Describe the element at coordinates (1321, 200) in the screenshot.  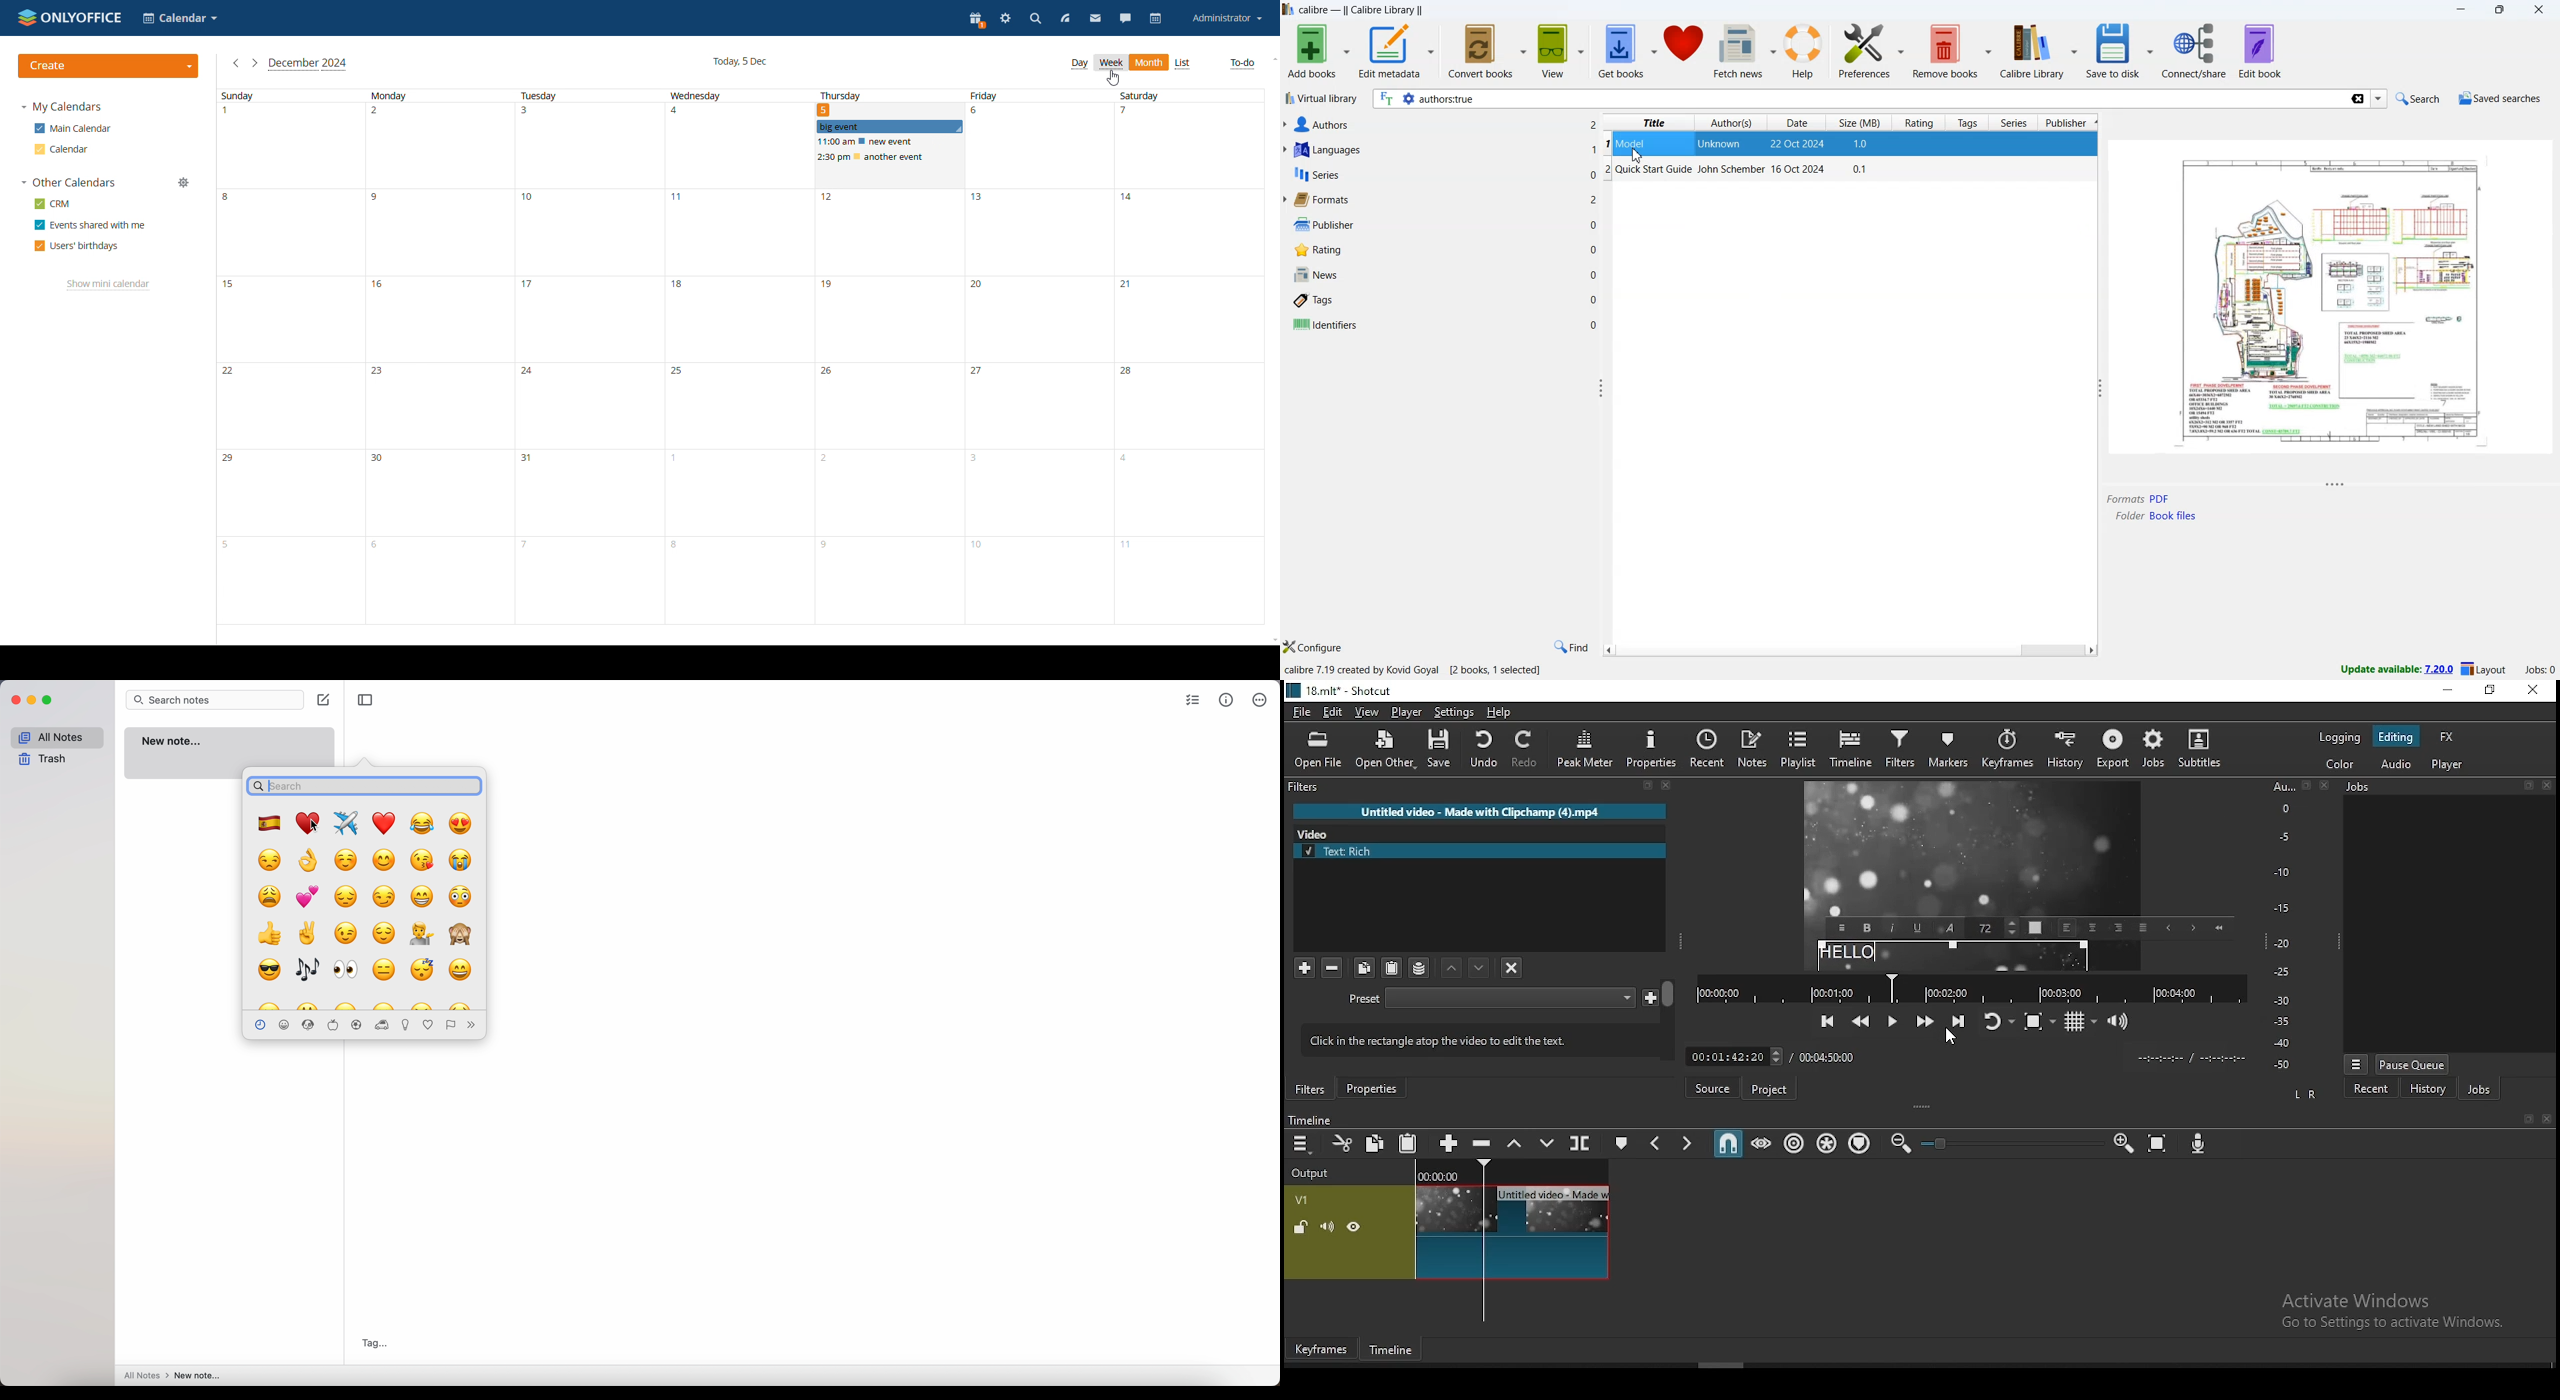
I see `formats` at that location.